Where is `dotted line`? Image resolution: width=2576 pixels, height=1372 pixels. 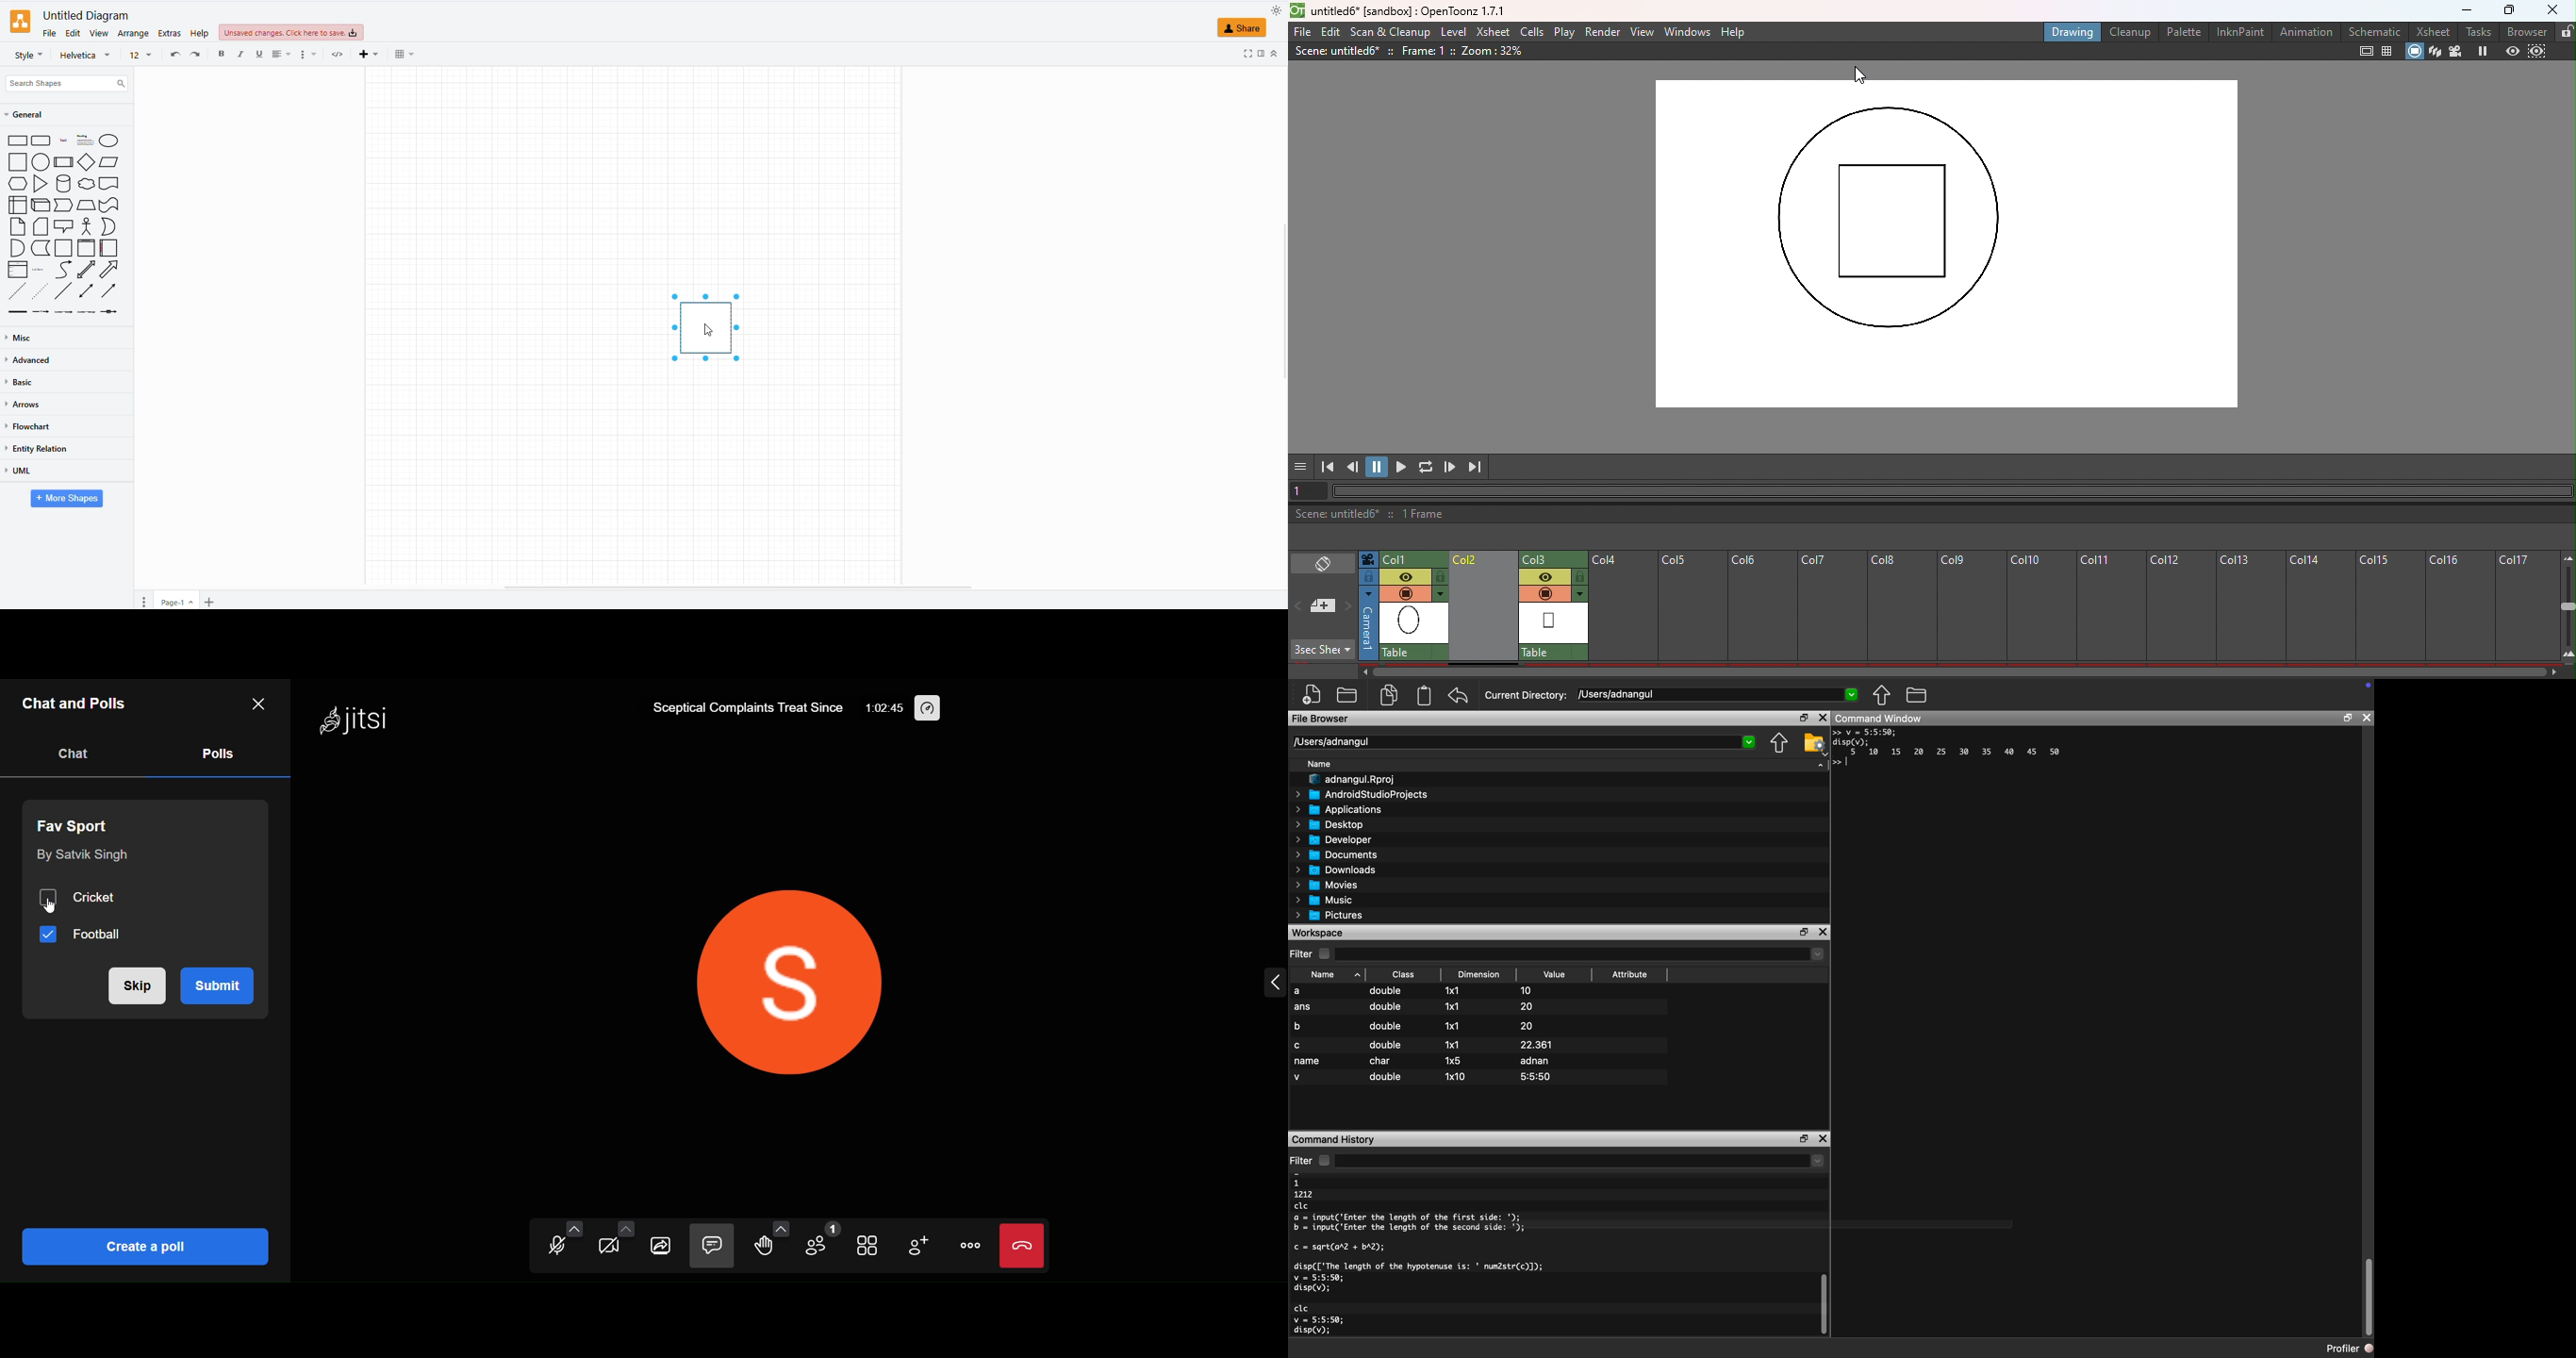 dotted line is located at coordinates (42, 291).